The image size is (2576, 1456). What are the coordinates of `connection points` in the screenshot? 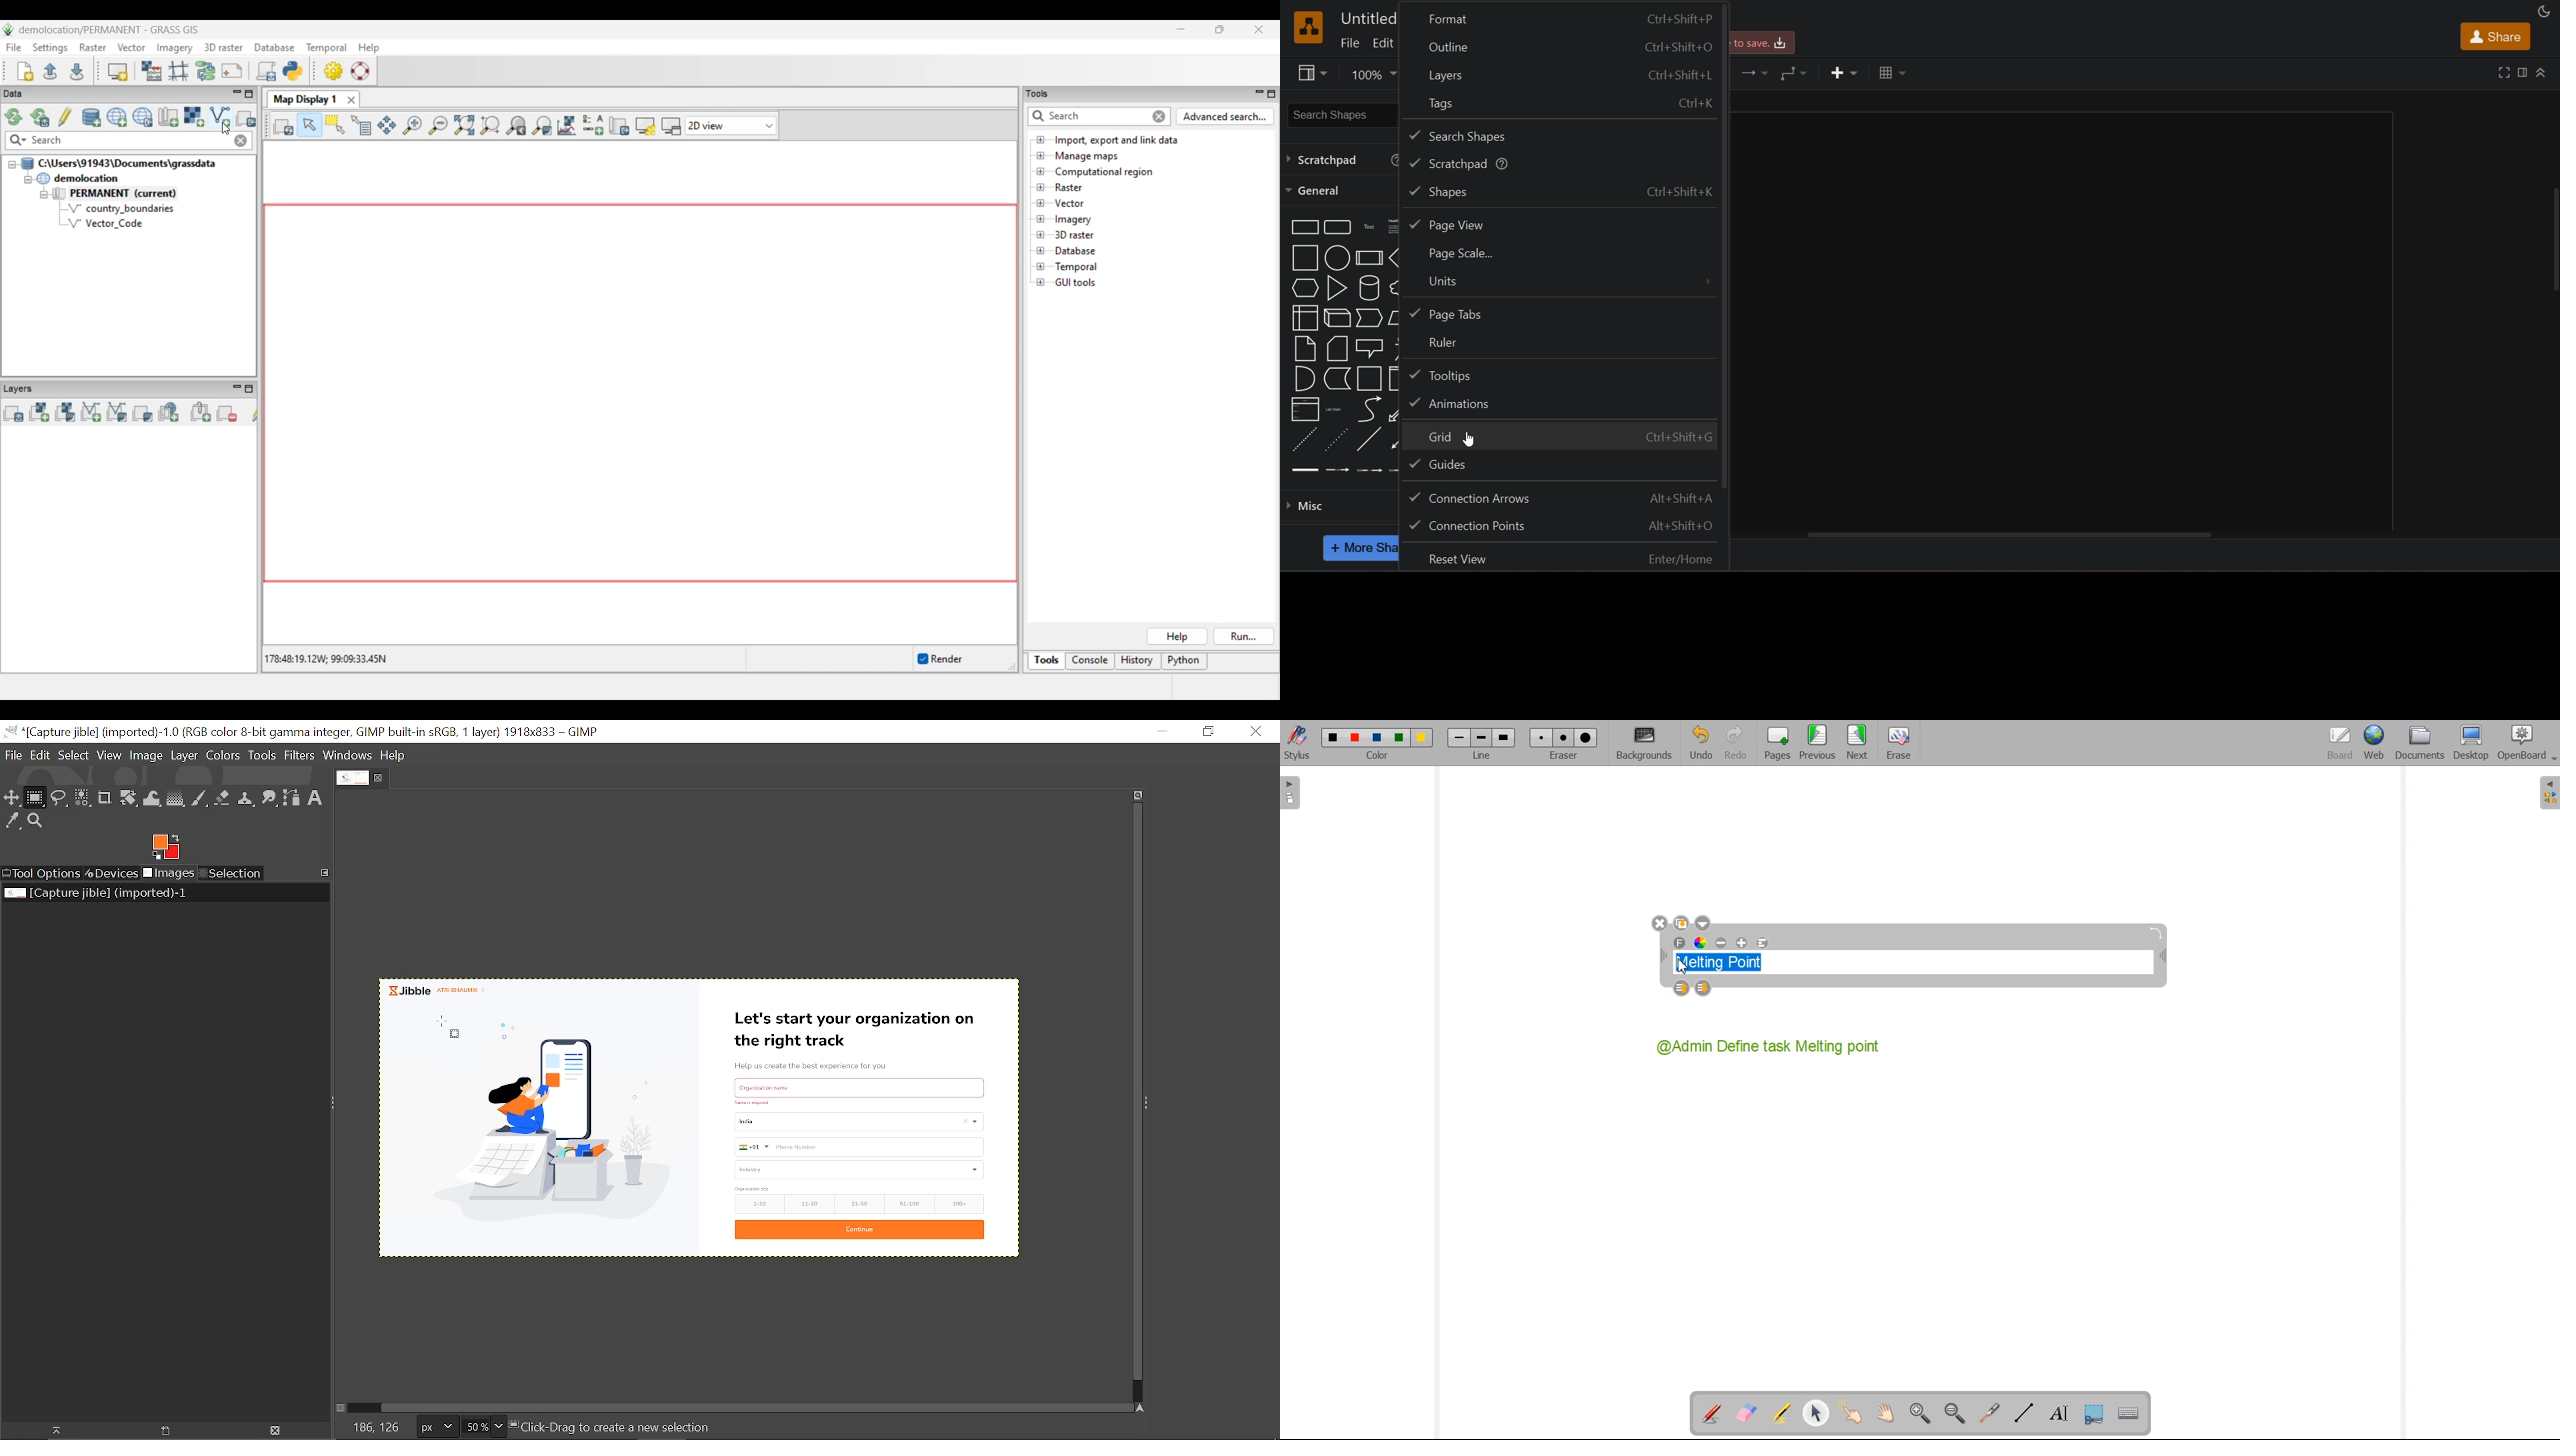 It's located at (1564, 529).